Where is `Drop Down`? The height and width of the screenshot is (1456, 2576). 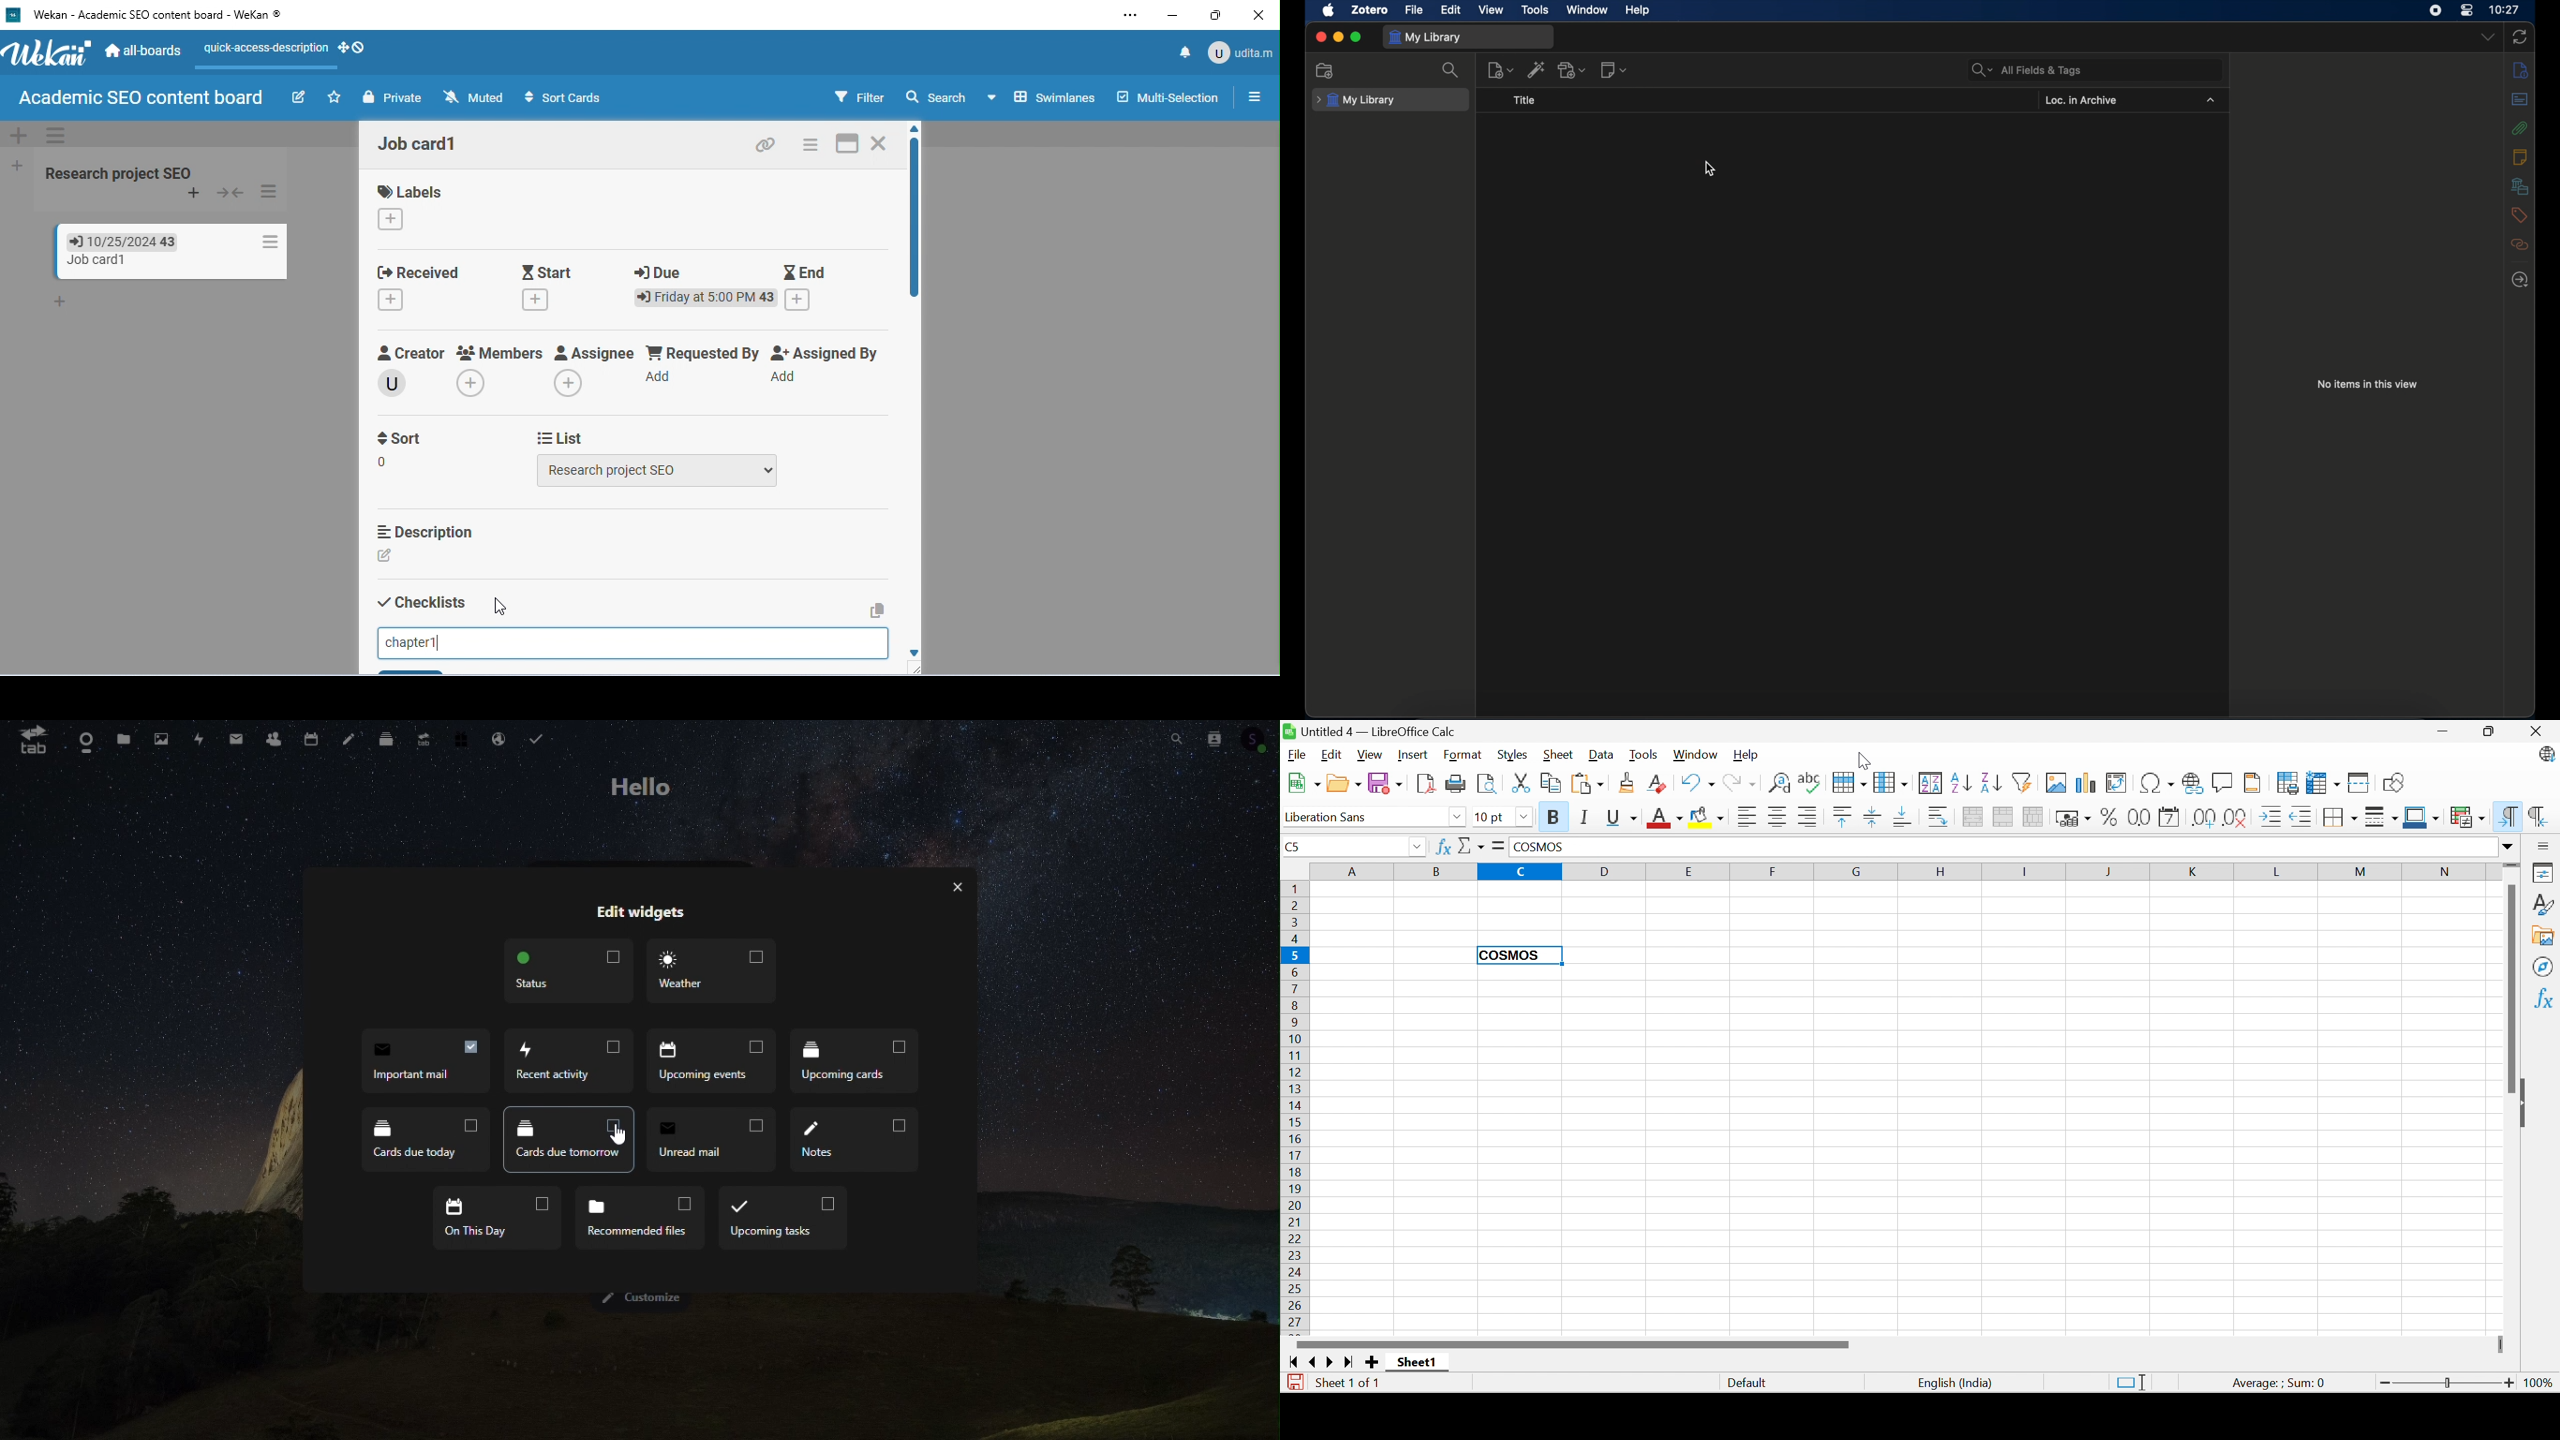 Drop Down is located at coordinates (1455, 816).